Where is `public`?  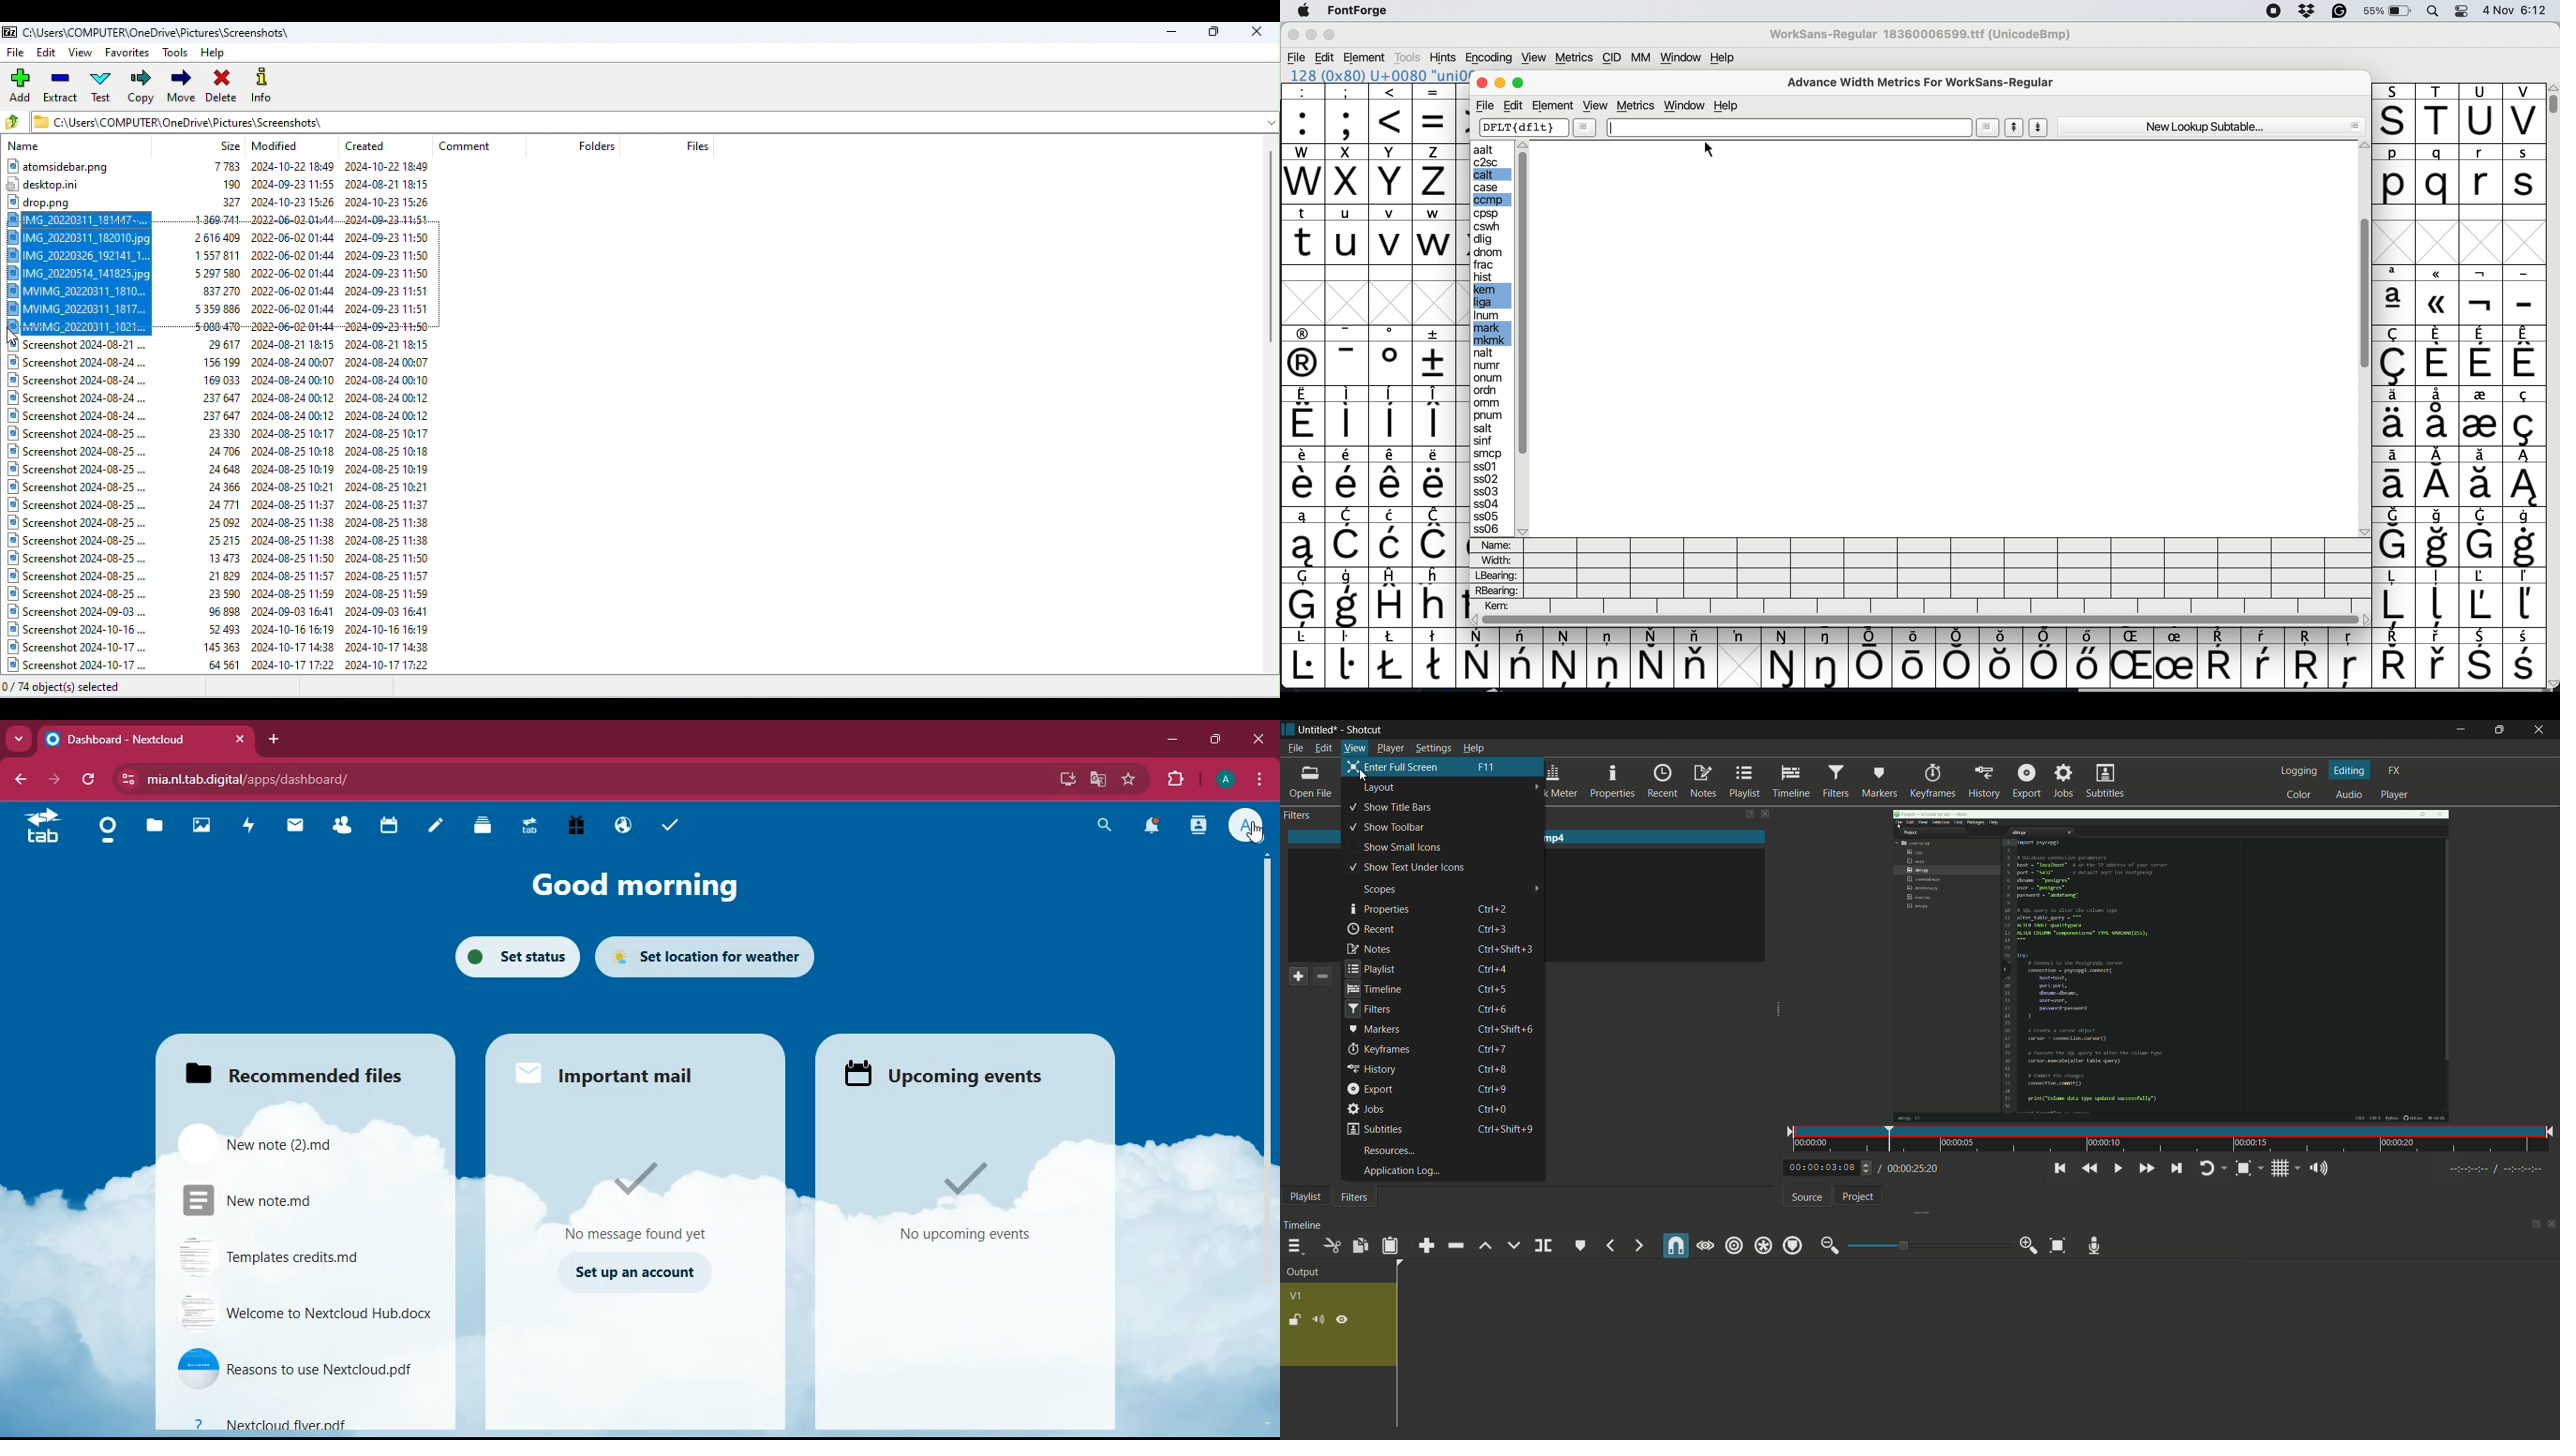 public is located at coordinates (619, 825).